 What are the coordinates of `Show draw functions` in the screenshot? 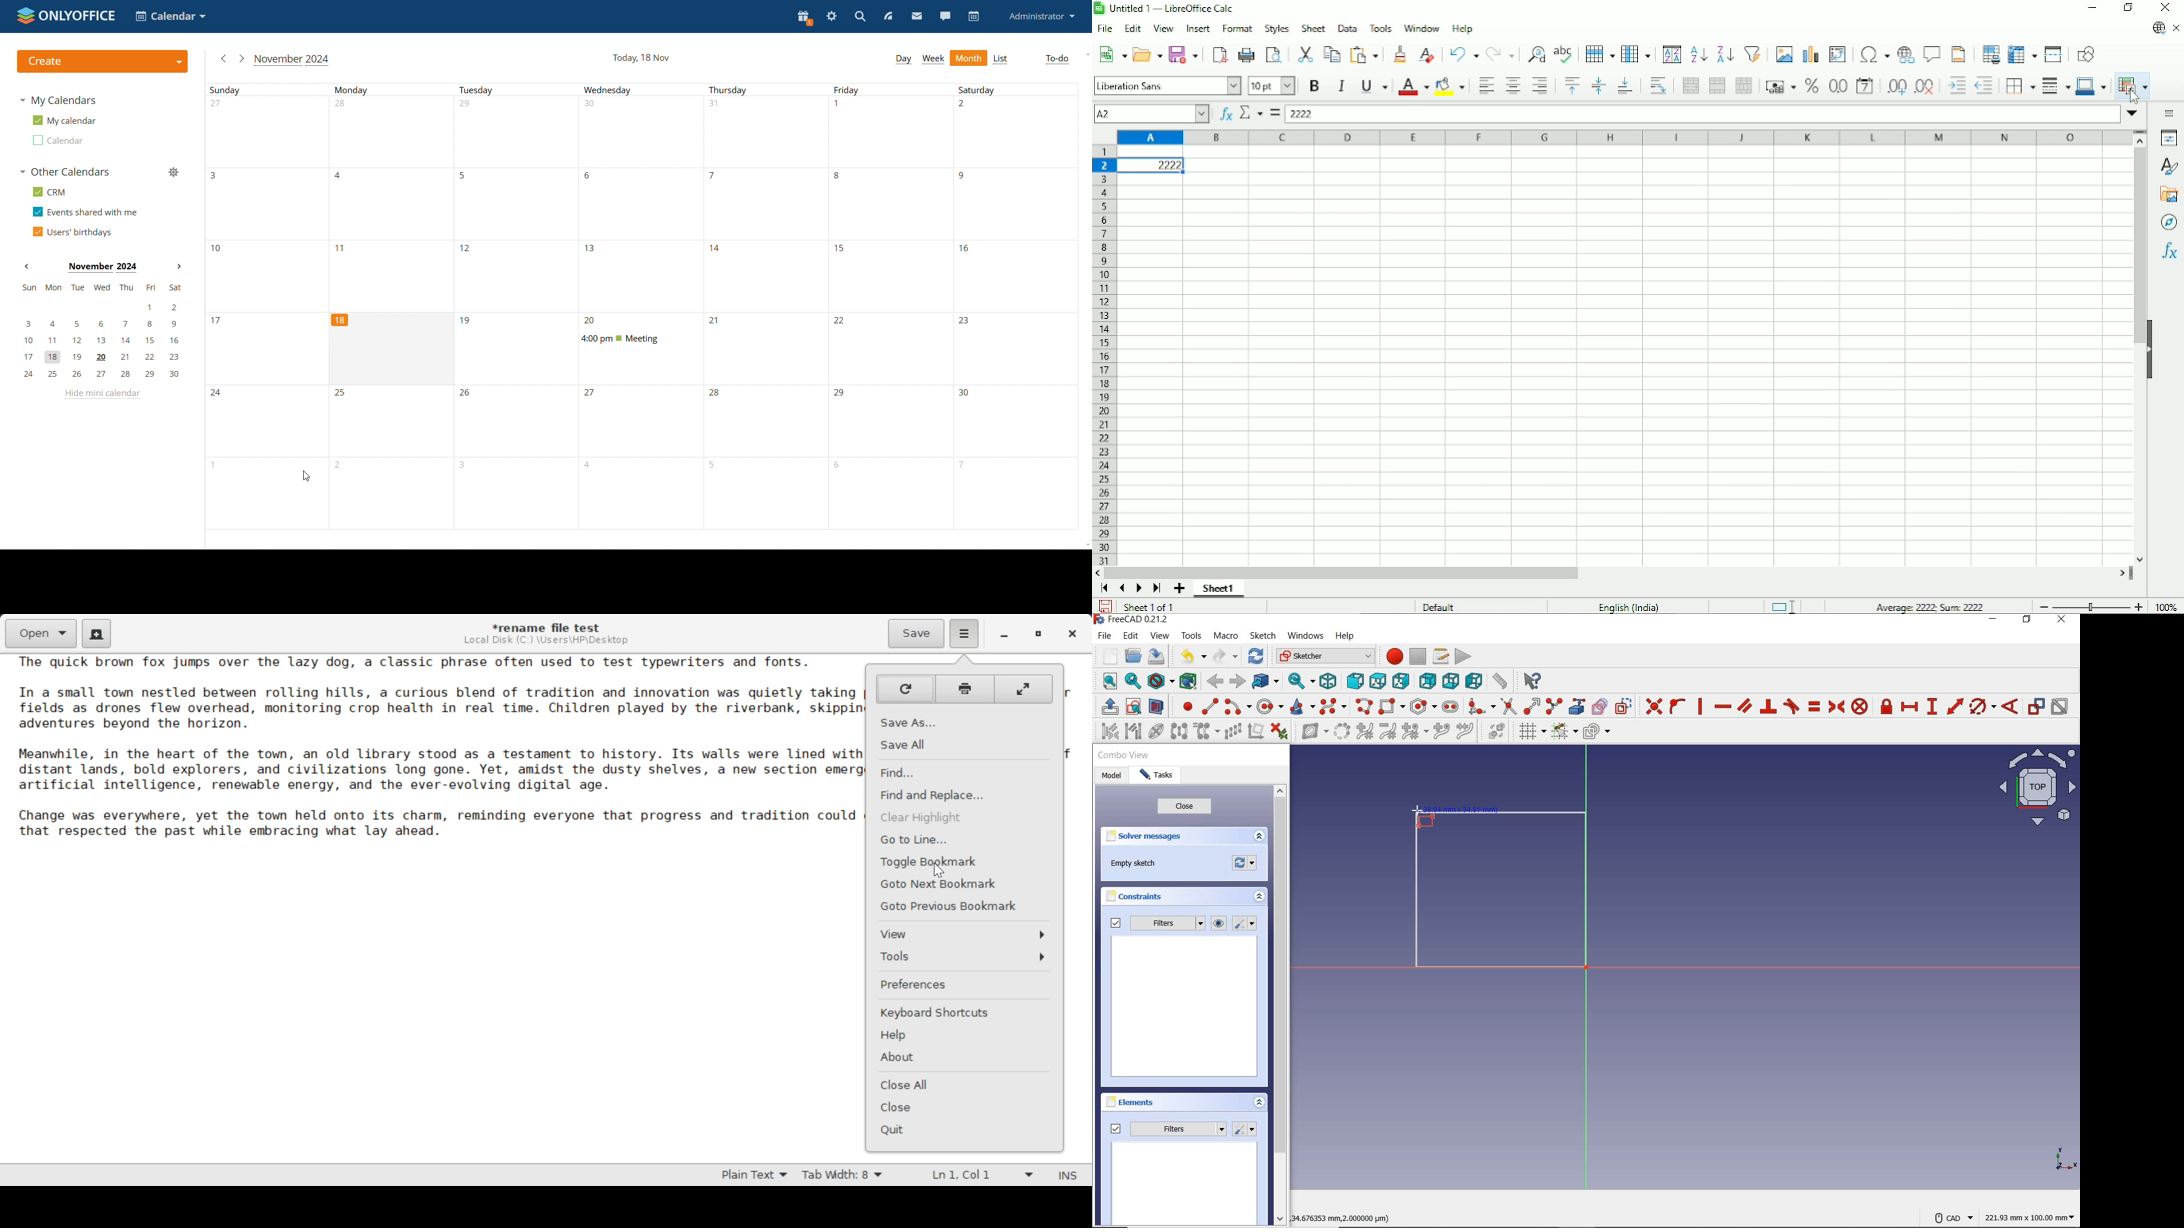 It's located at (2086, 54).